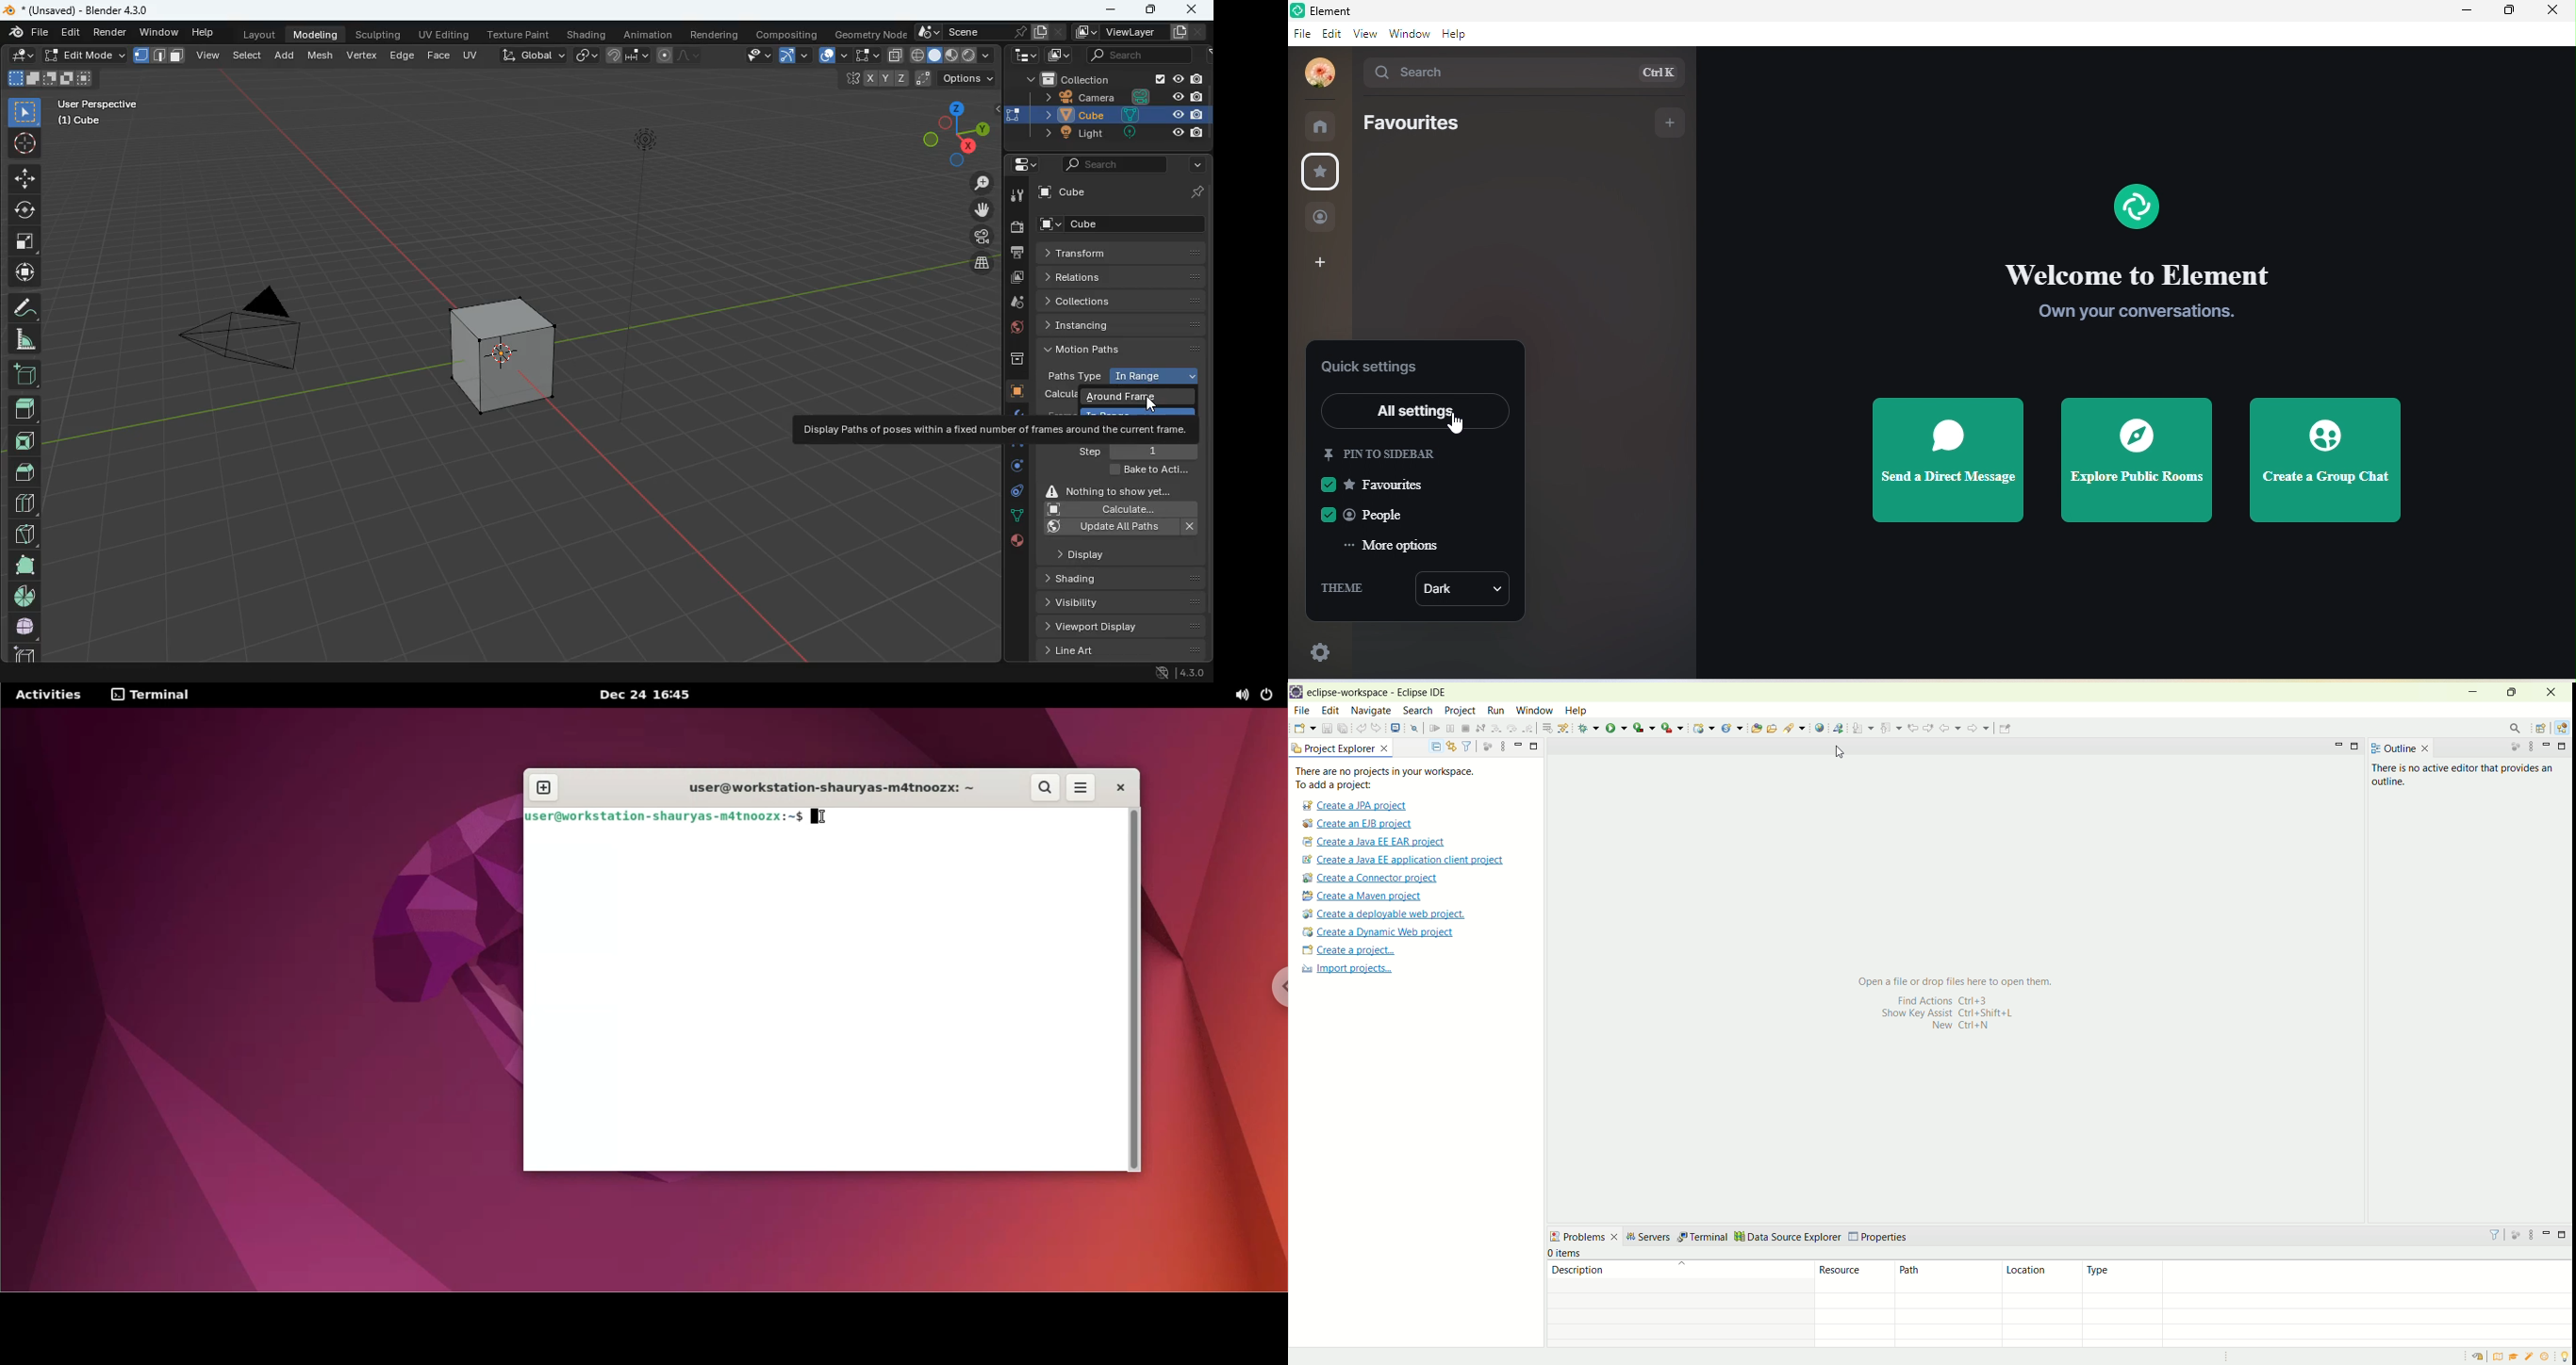 Image resolution: width=2576 pixels, height=1372 pixels. What do you see at coordinates (24, 531) in the screenshot?
I see `diagonal` at bounding box center [24, 531].